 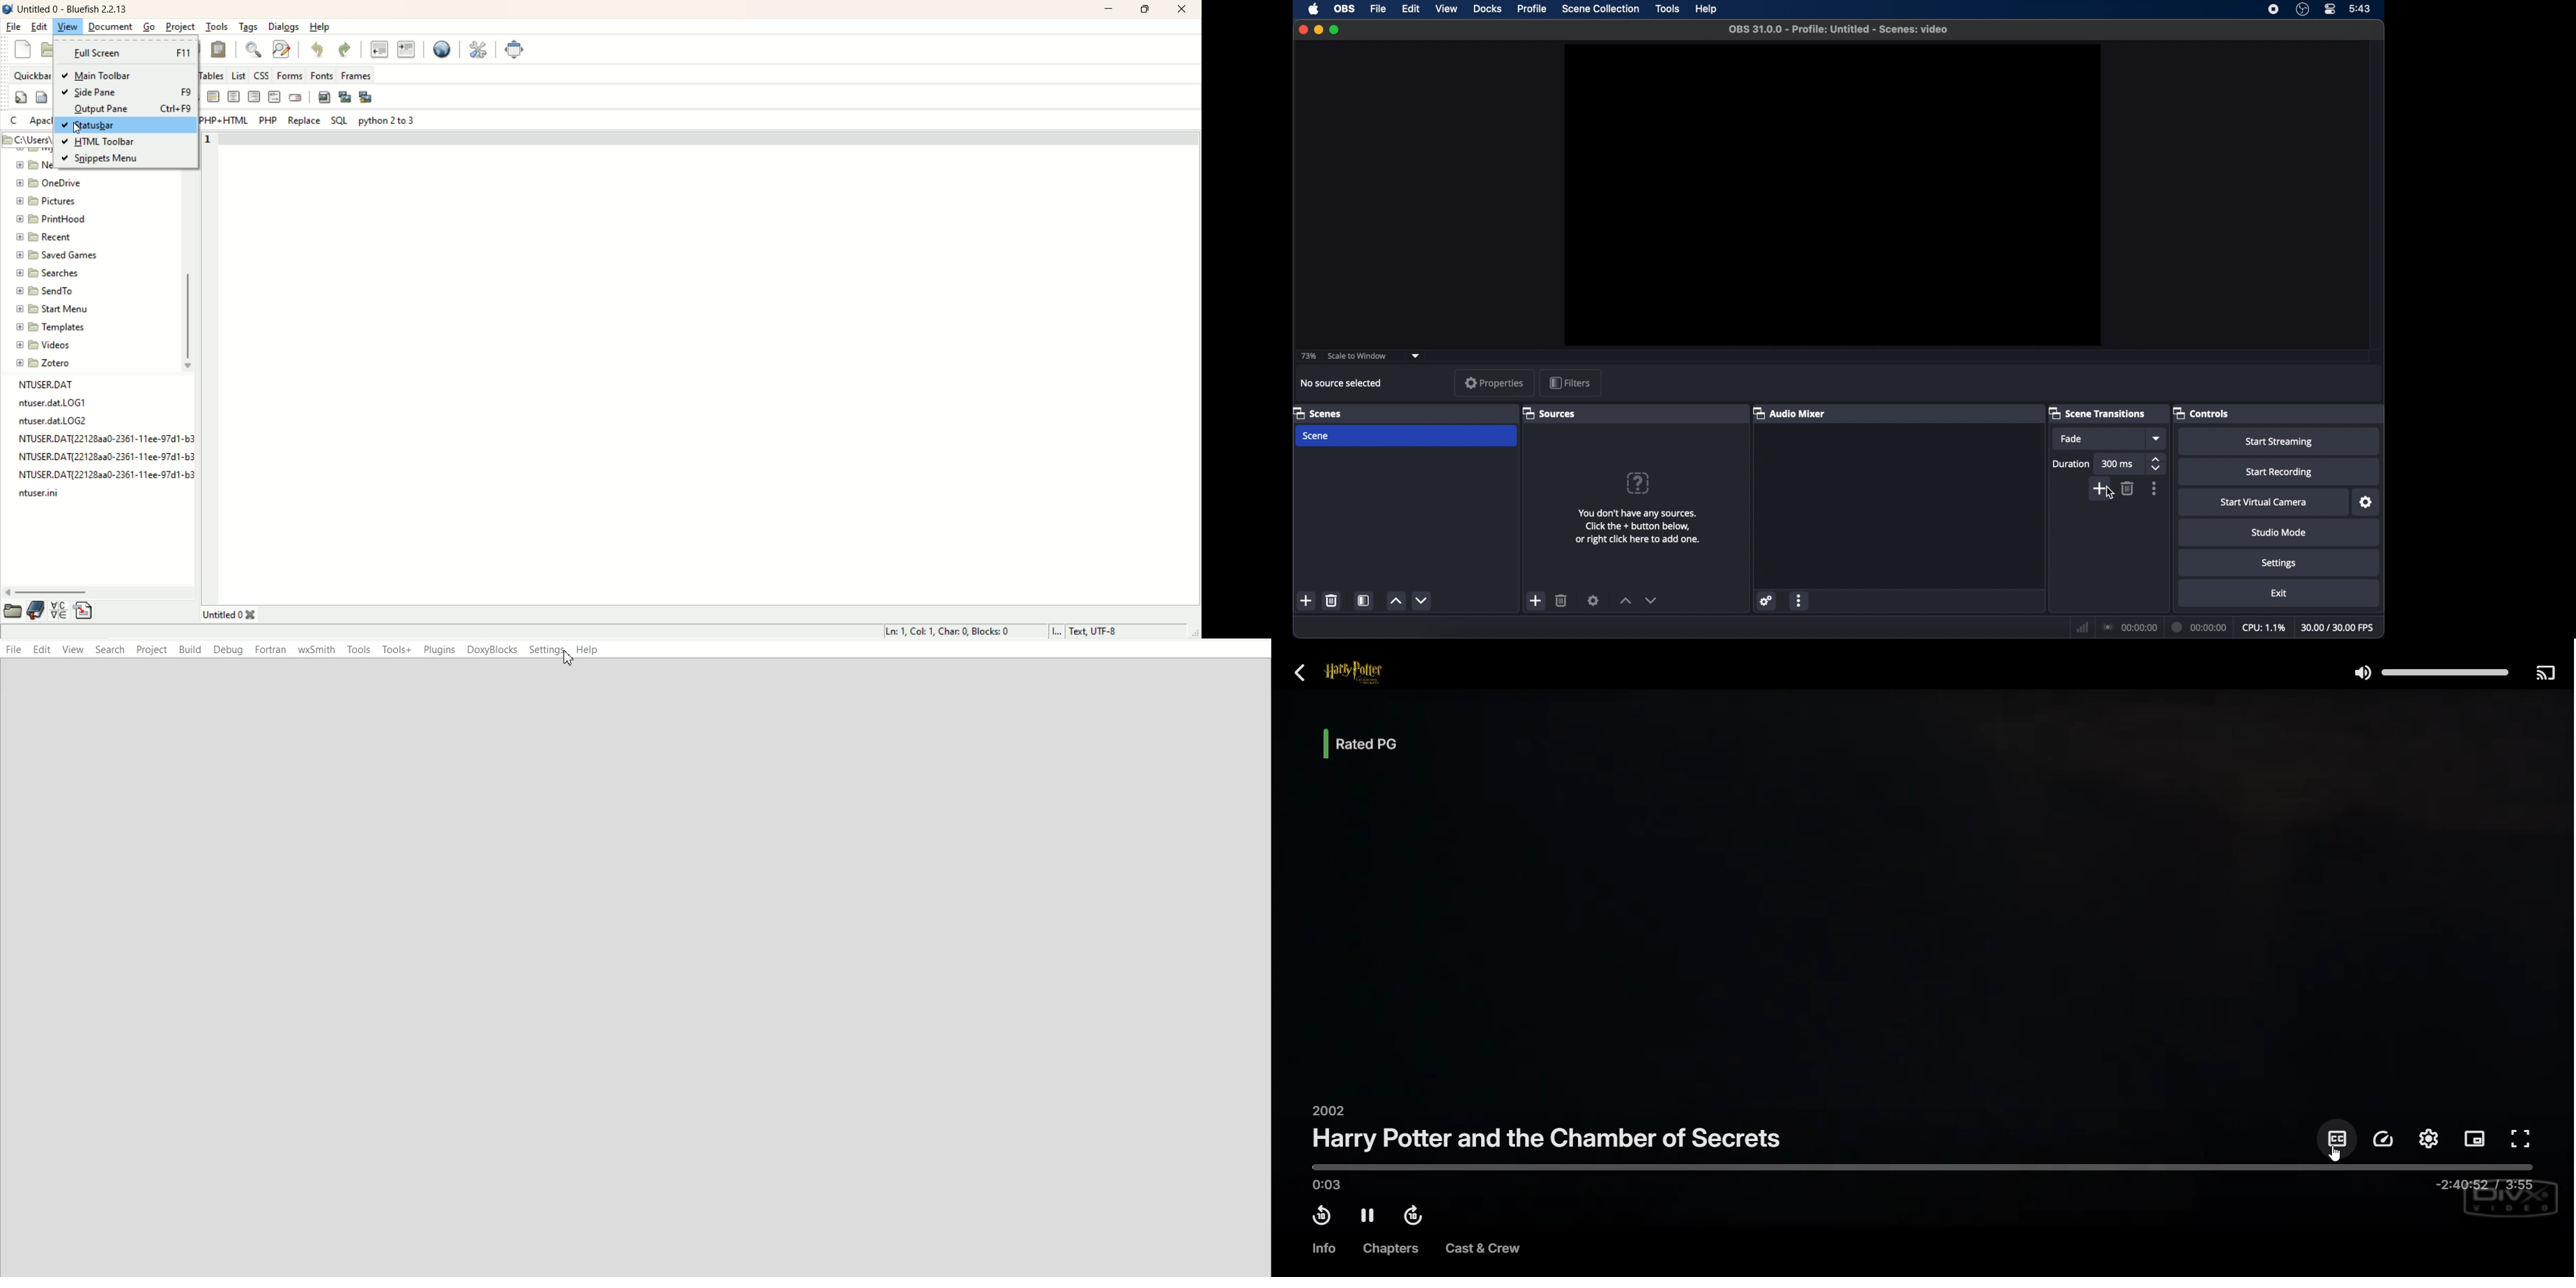 What do you see at coordinates (53, 310) in the screenshot?
I see `start menu` at bounding box center [53, 310].